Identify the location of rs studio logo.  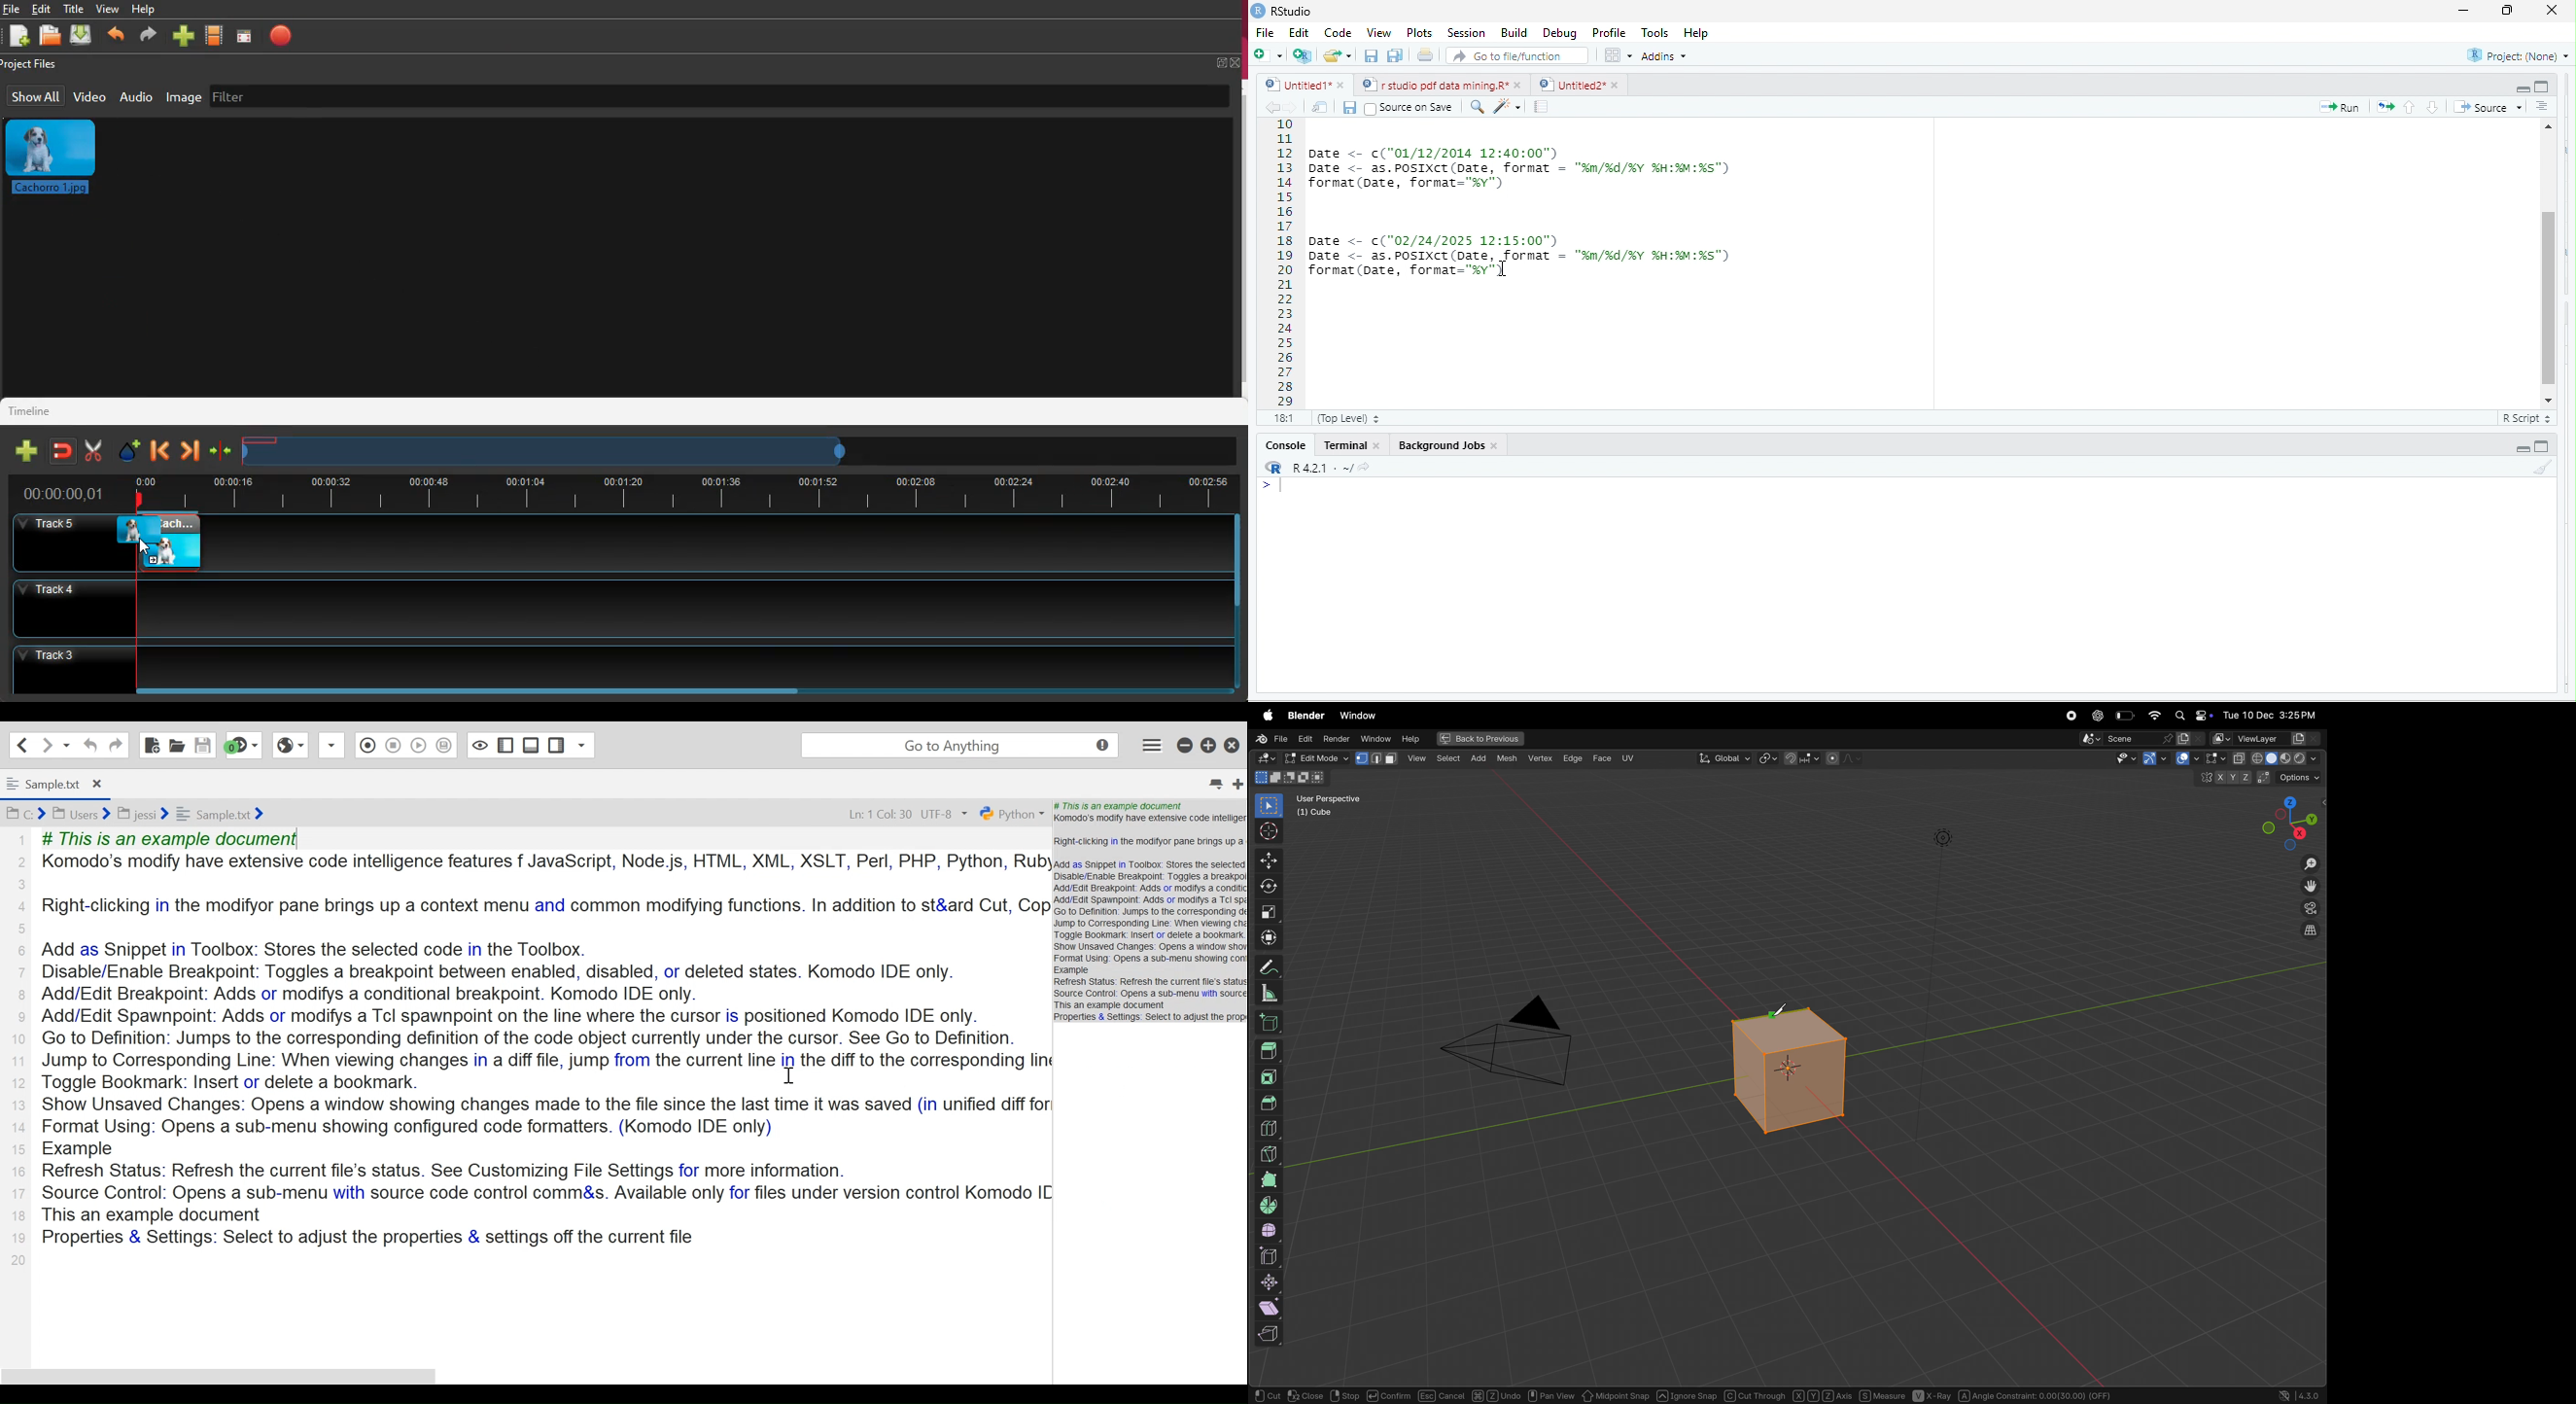
(1260, 10).